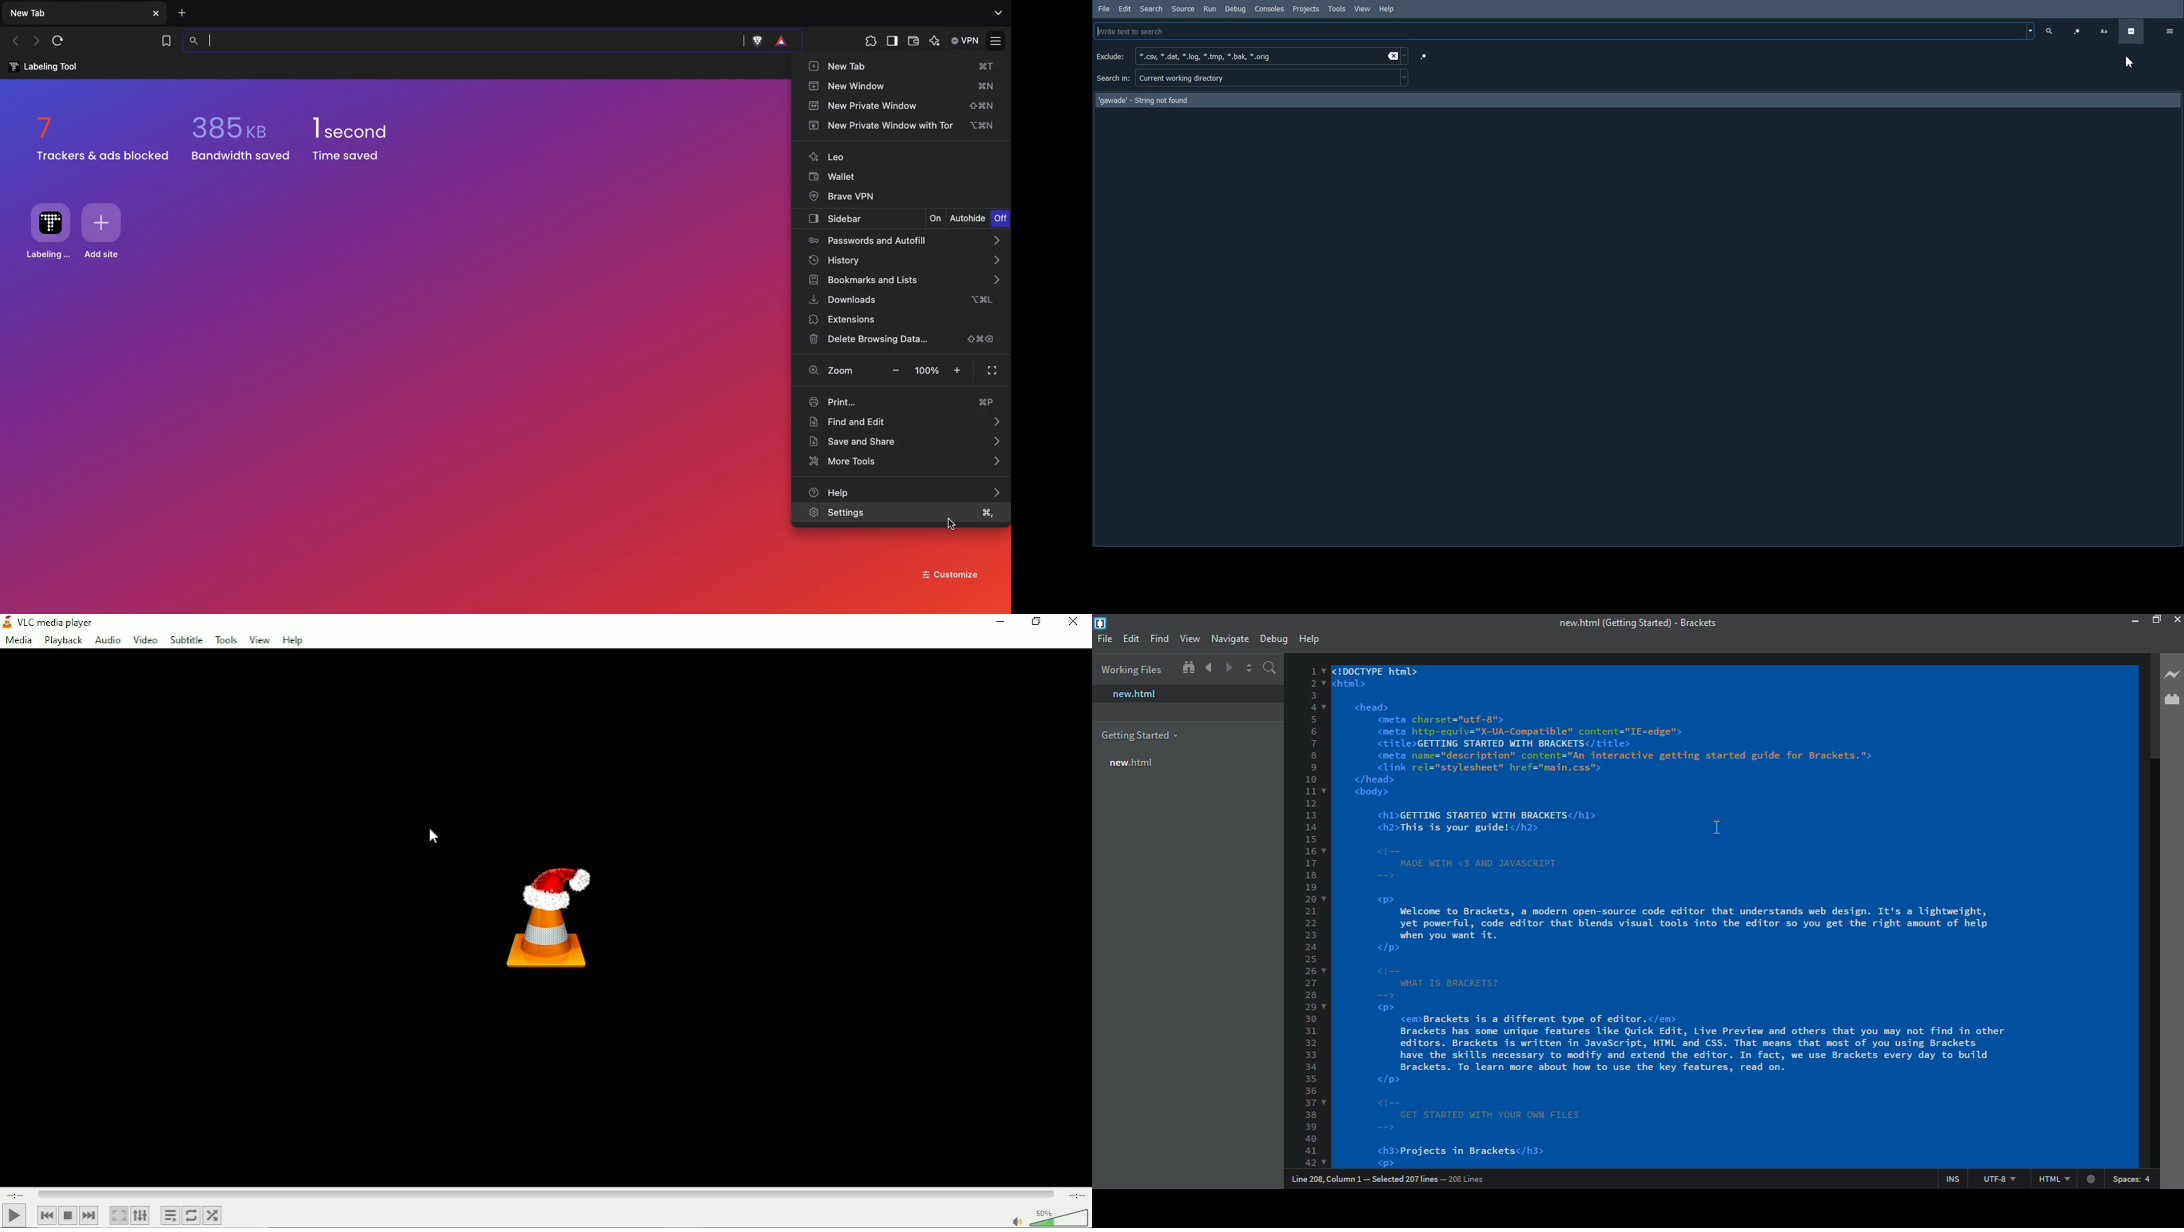 The width and height of the screenshot is (2184, 1232). What do you see at coordinates (17, 1215) in the screenshot?
I see `Play` at bounding box center [17, 1215].